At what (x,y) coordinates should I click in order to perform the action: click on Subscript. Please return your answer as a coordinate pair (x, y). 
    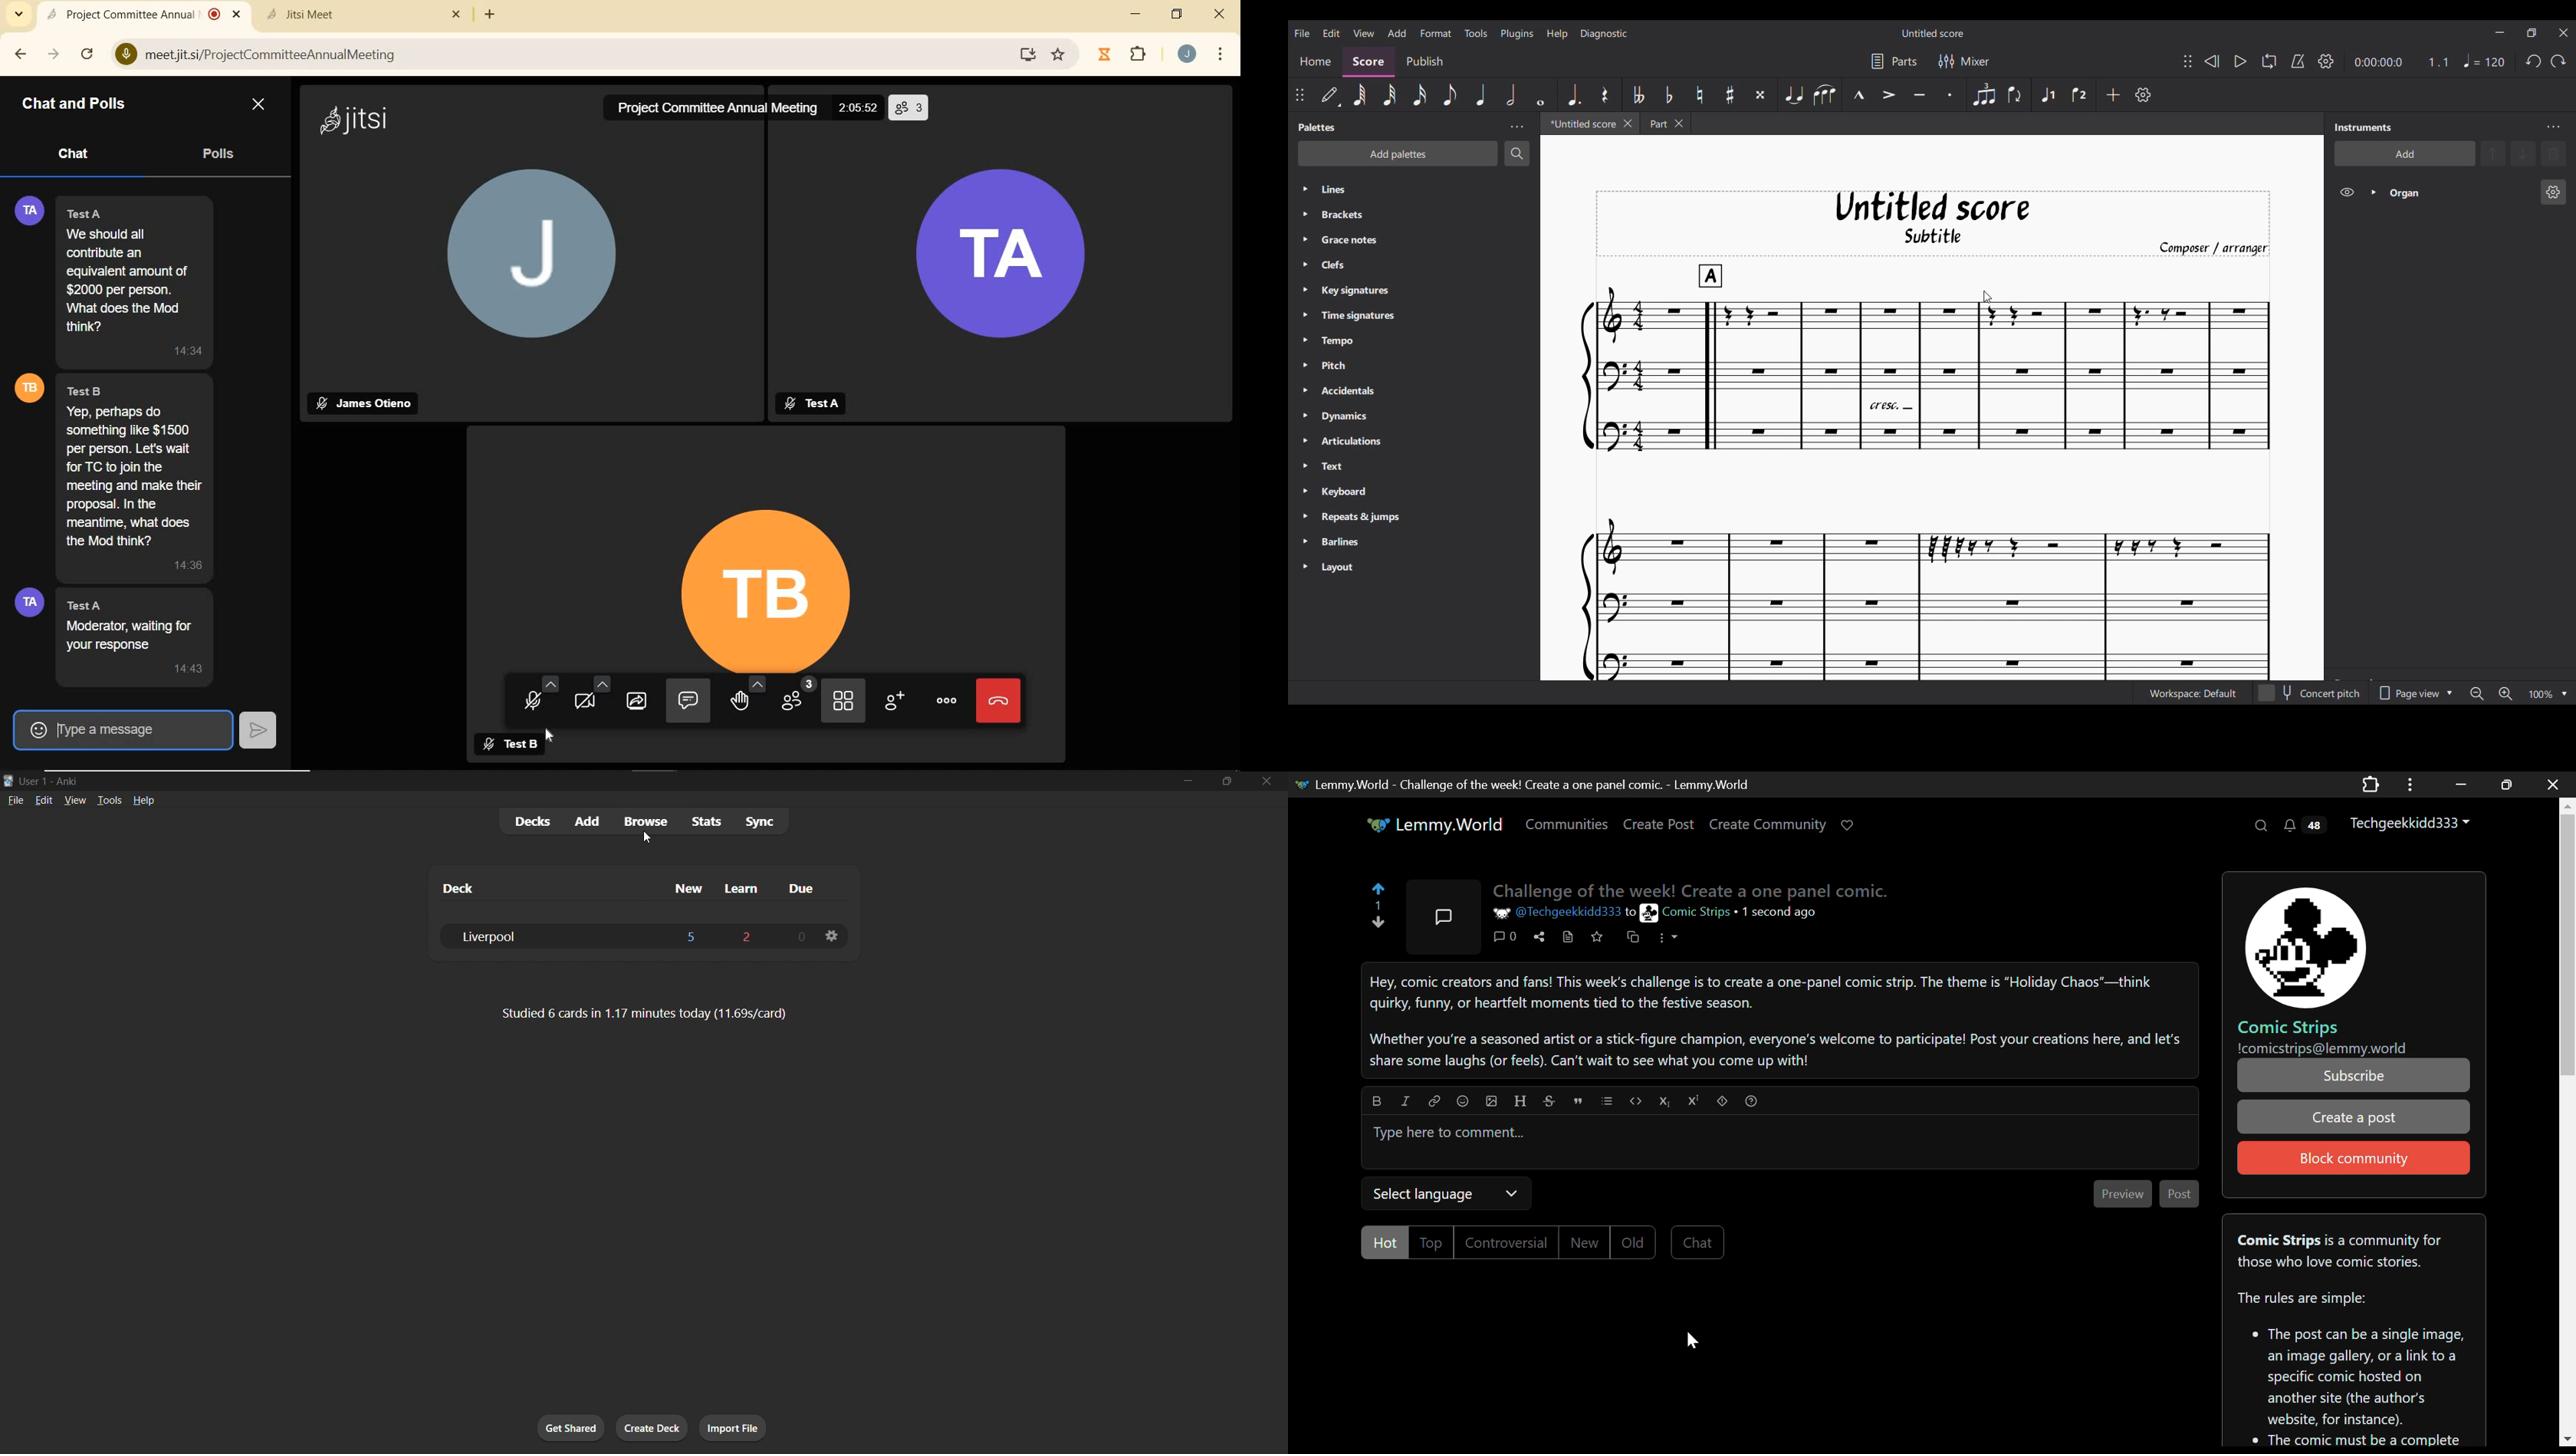
    Looking at the image, I should click on (1665, 1100).